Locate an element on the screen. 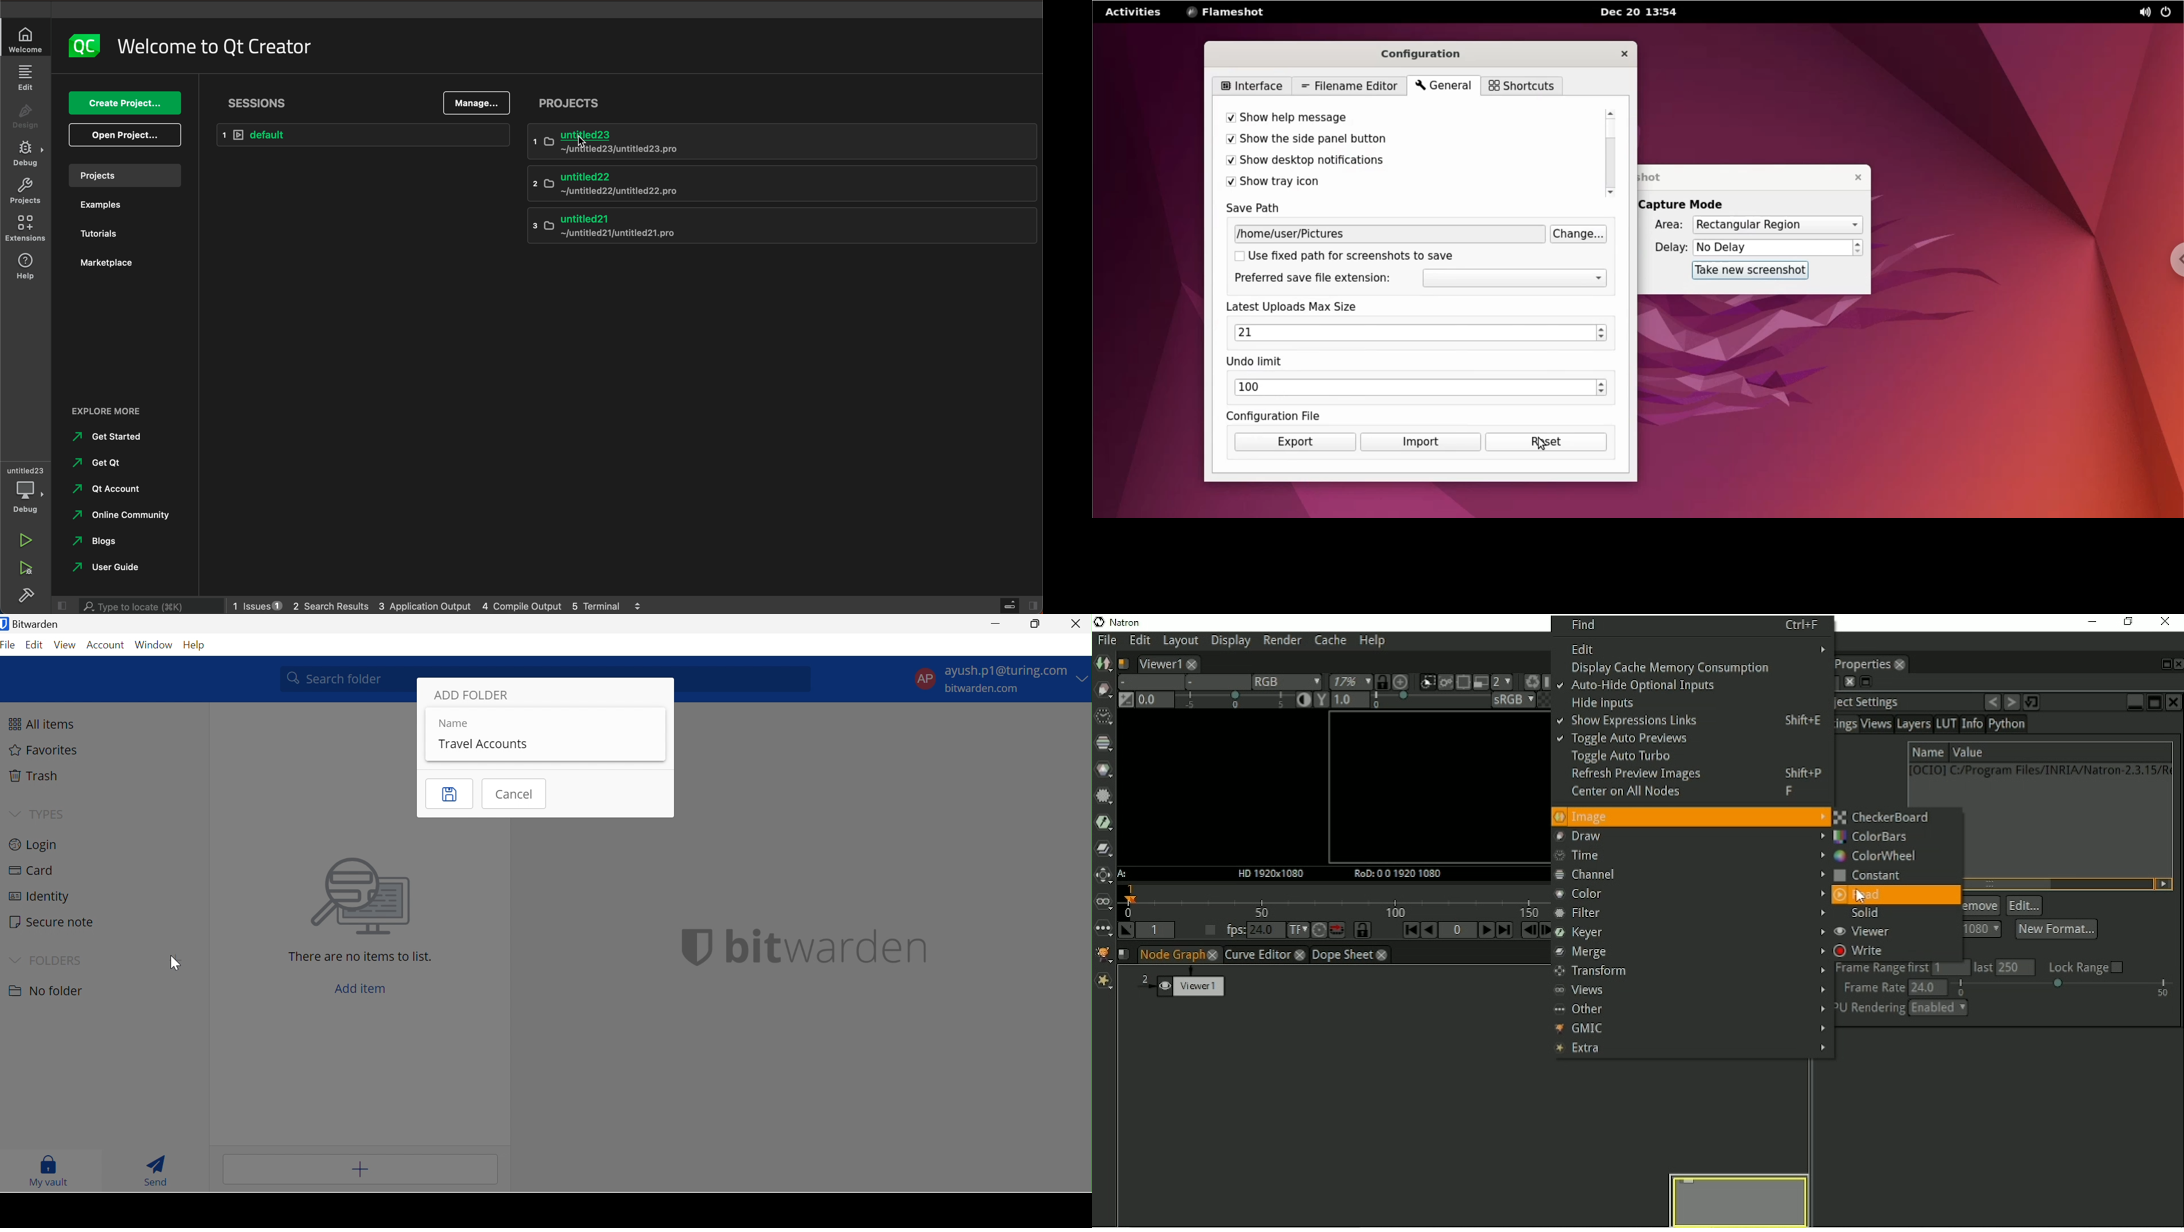 The image size is (2184, 1232). take new screenshot is located at coordinates (1748, 271).